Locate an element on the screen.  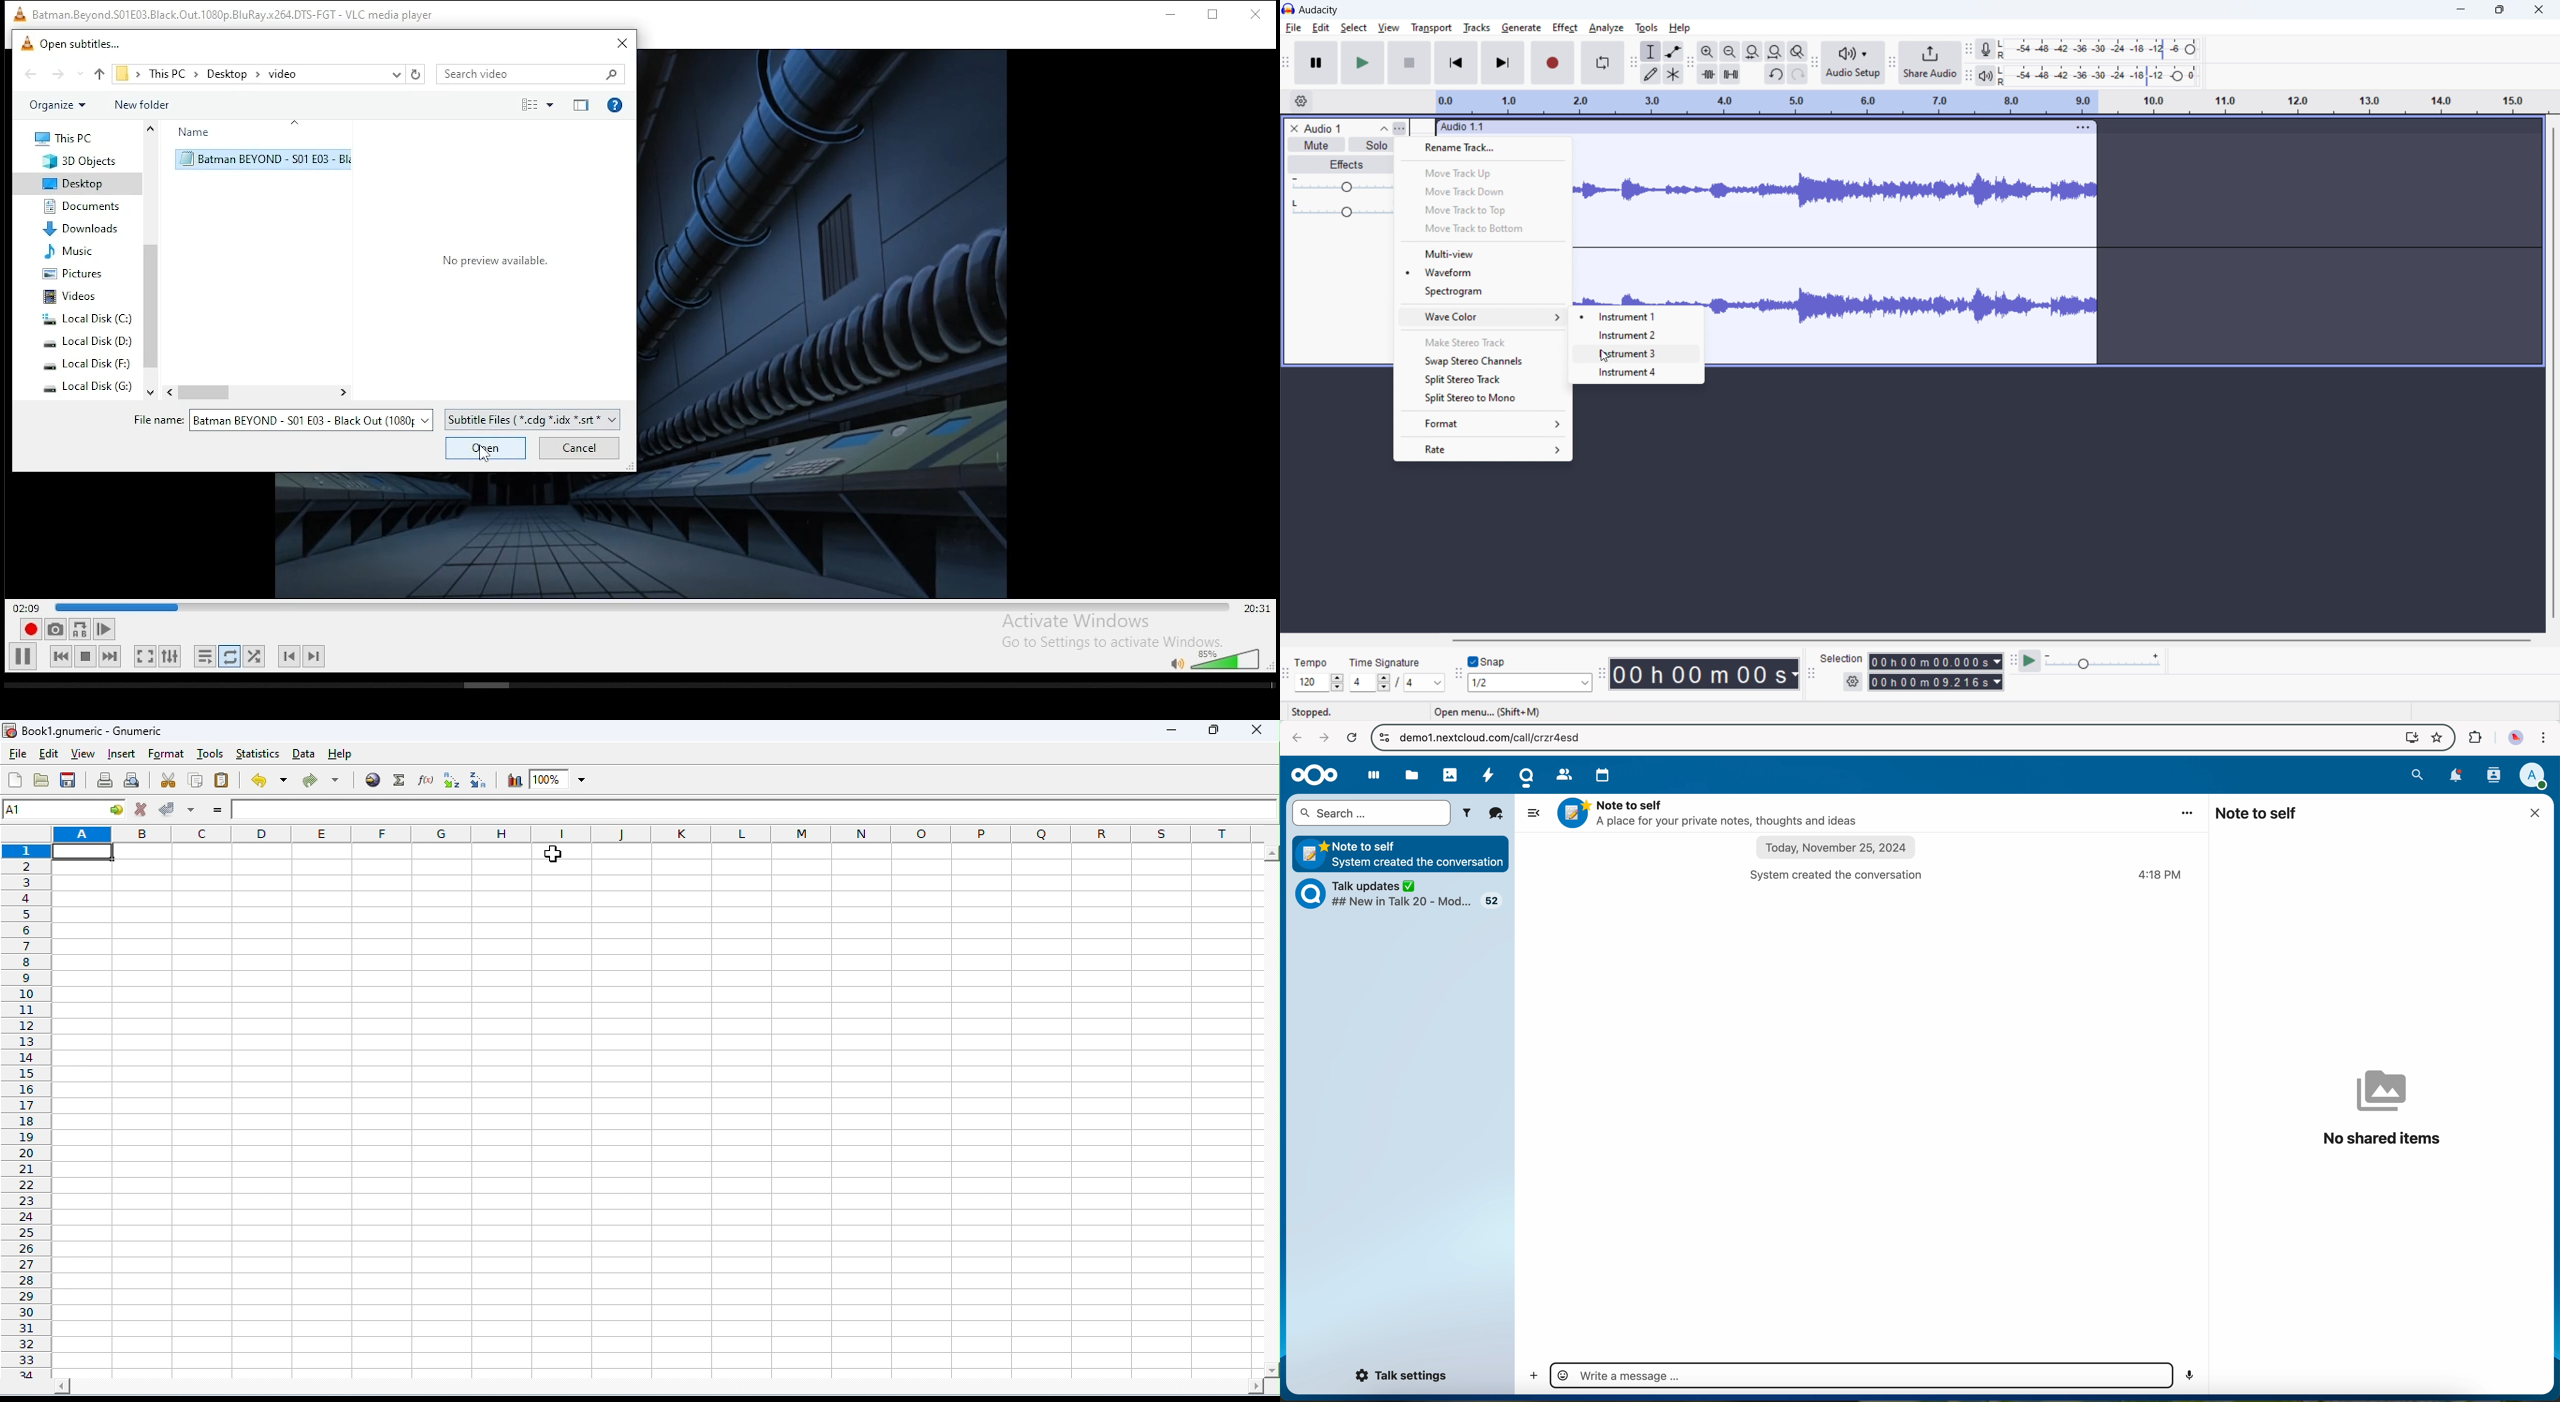
open is located at coordinates (486, 447).